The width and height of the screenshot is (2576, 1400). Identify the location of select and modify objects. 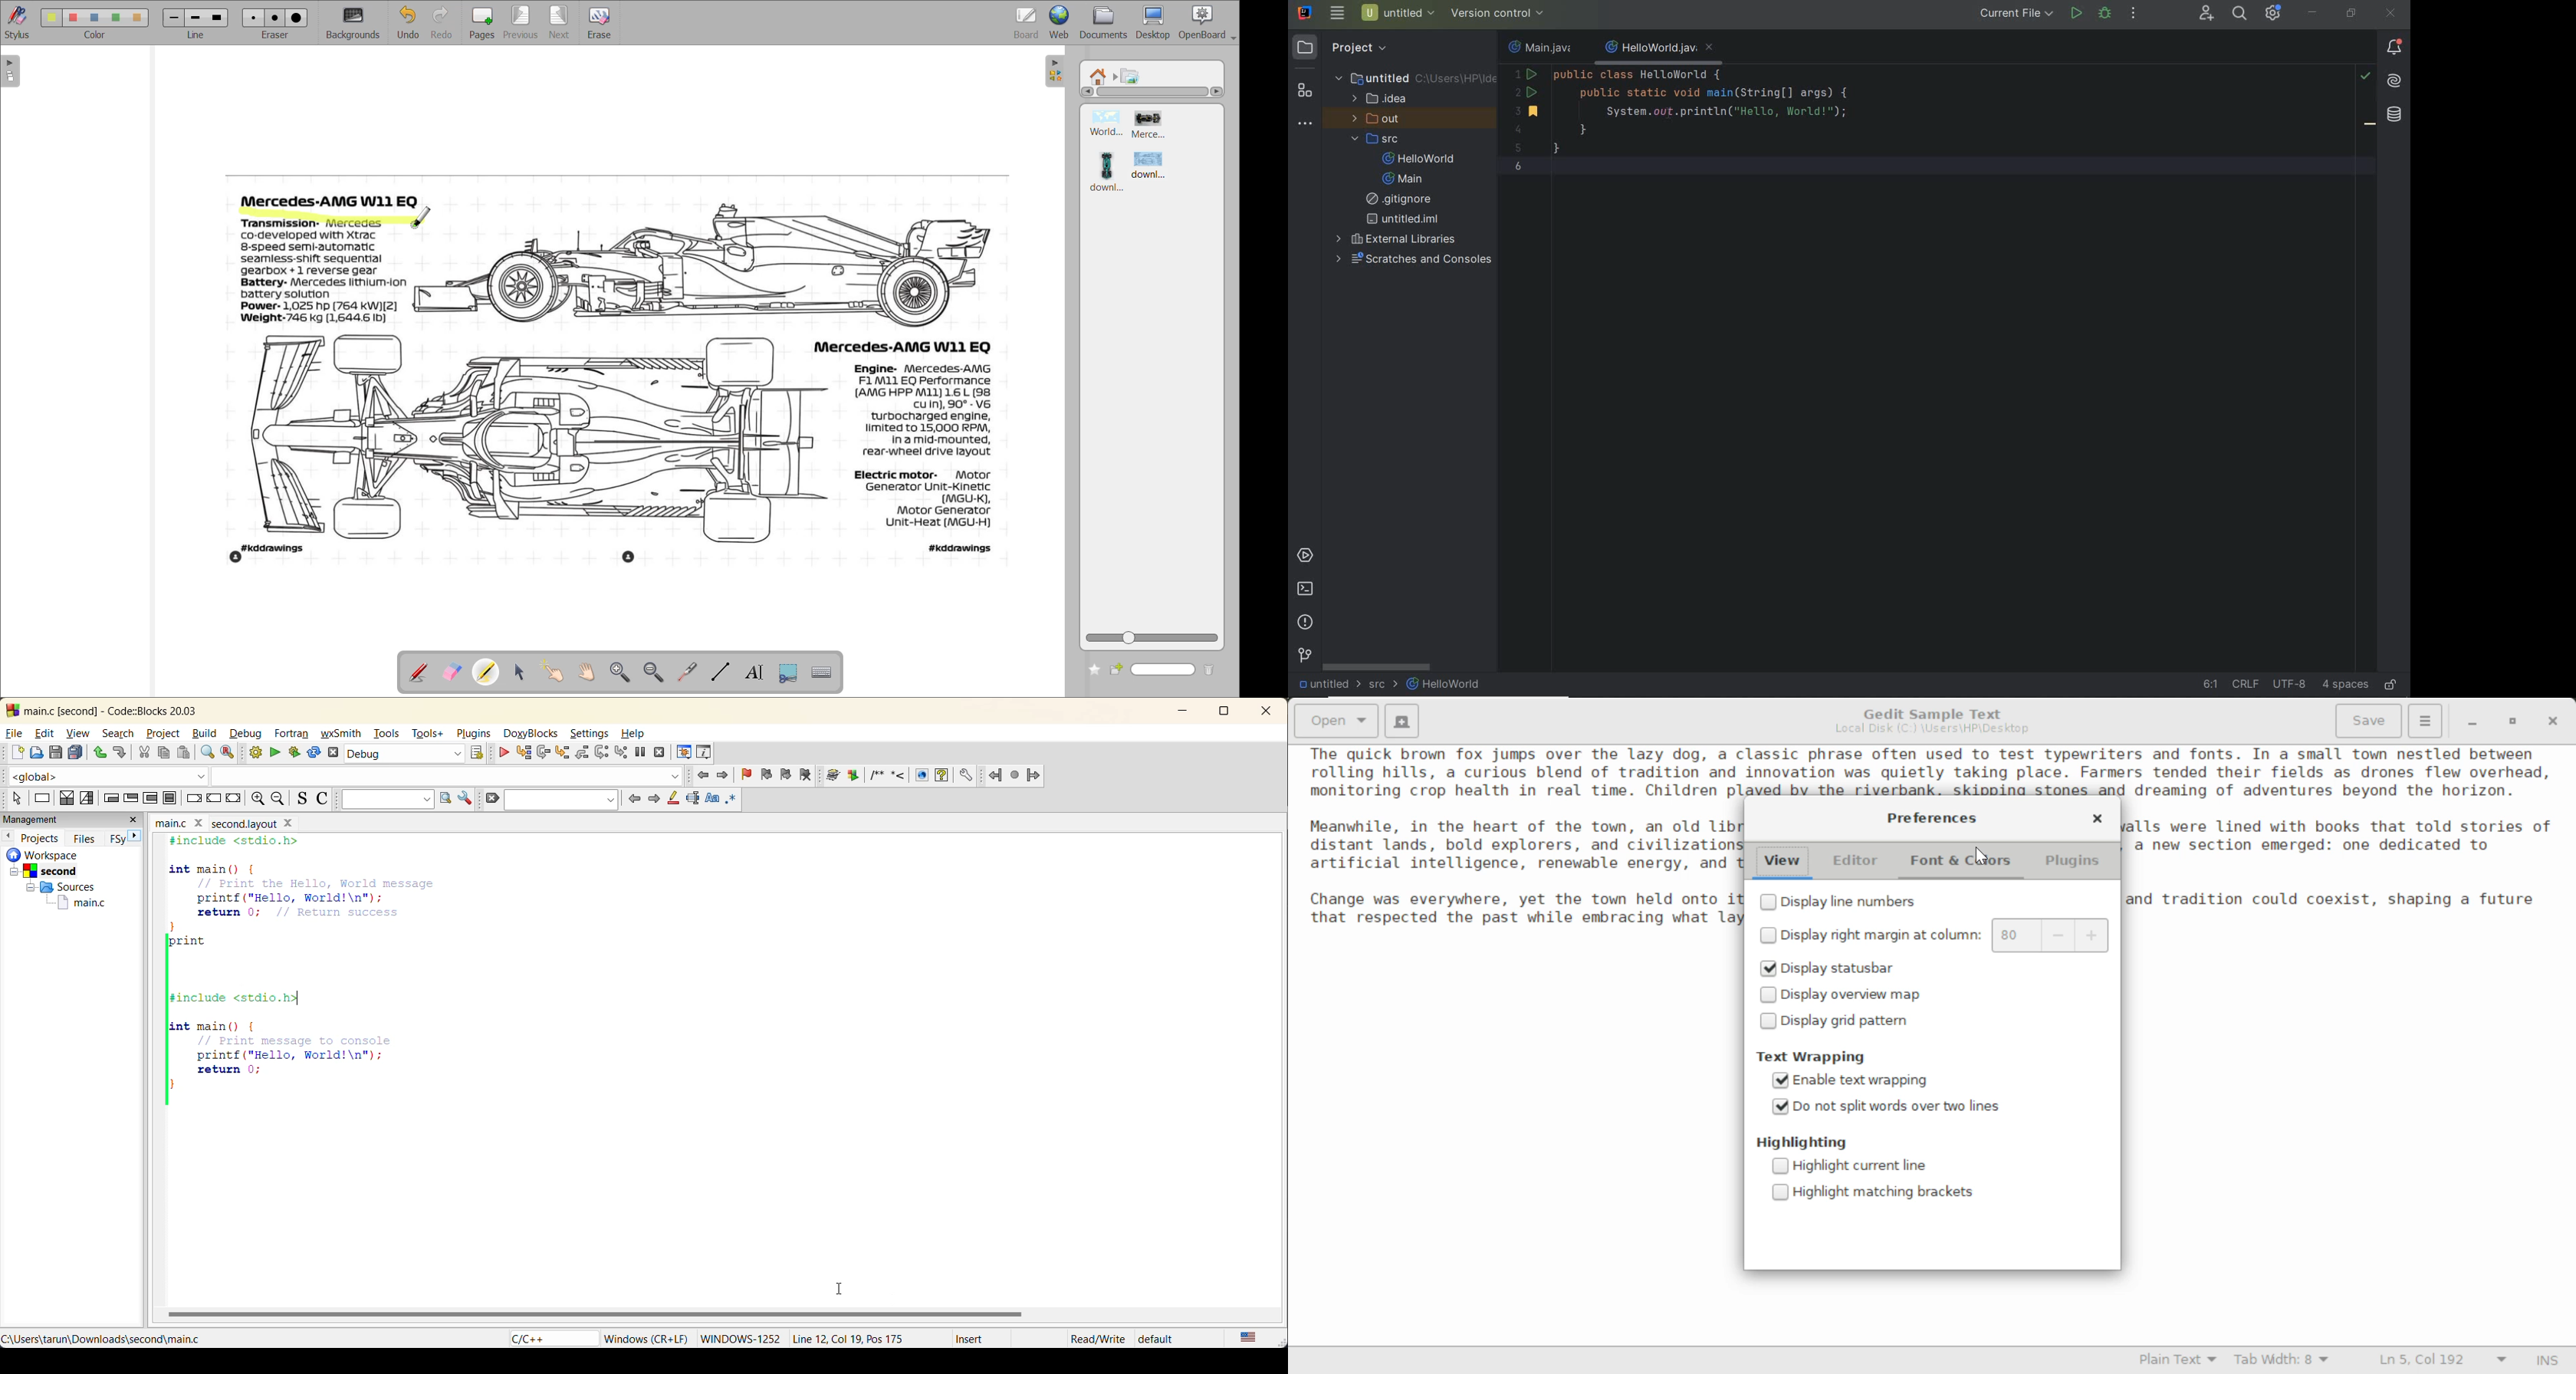
(524, 673).